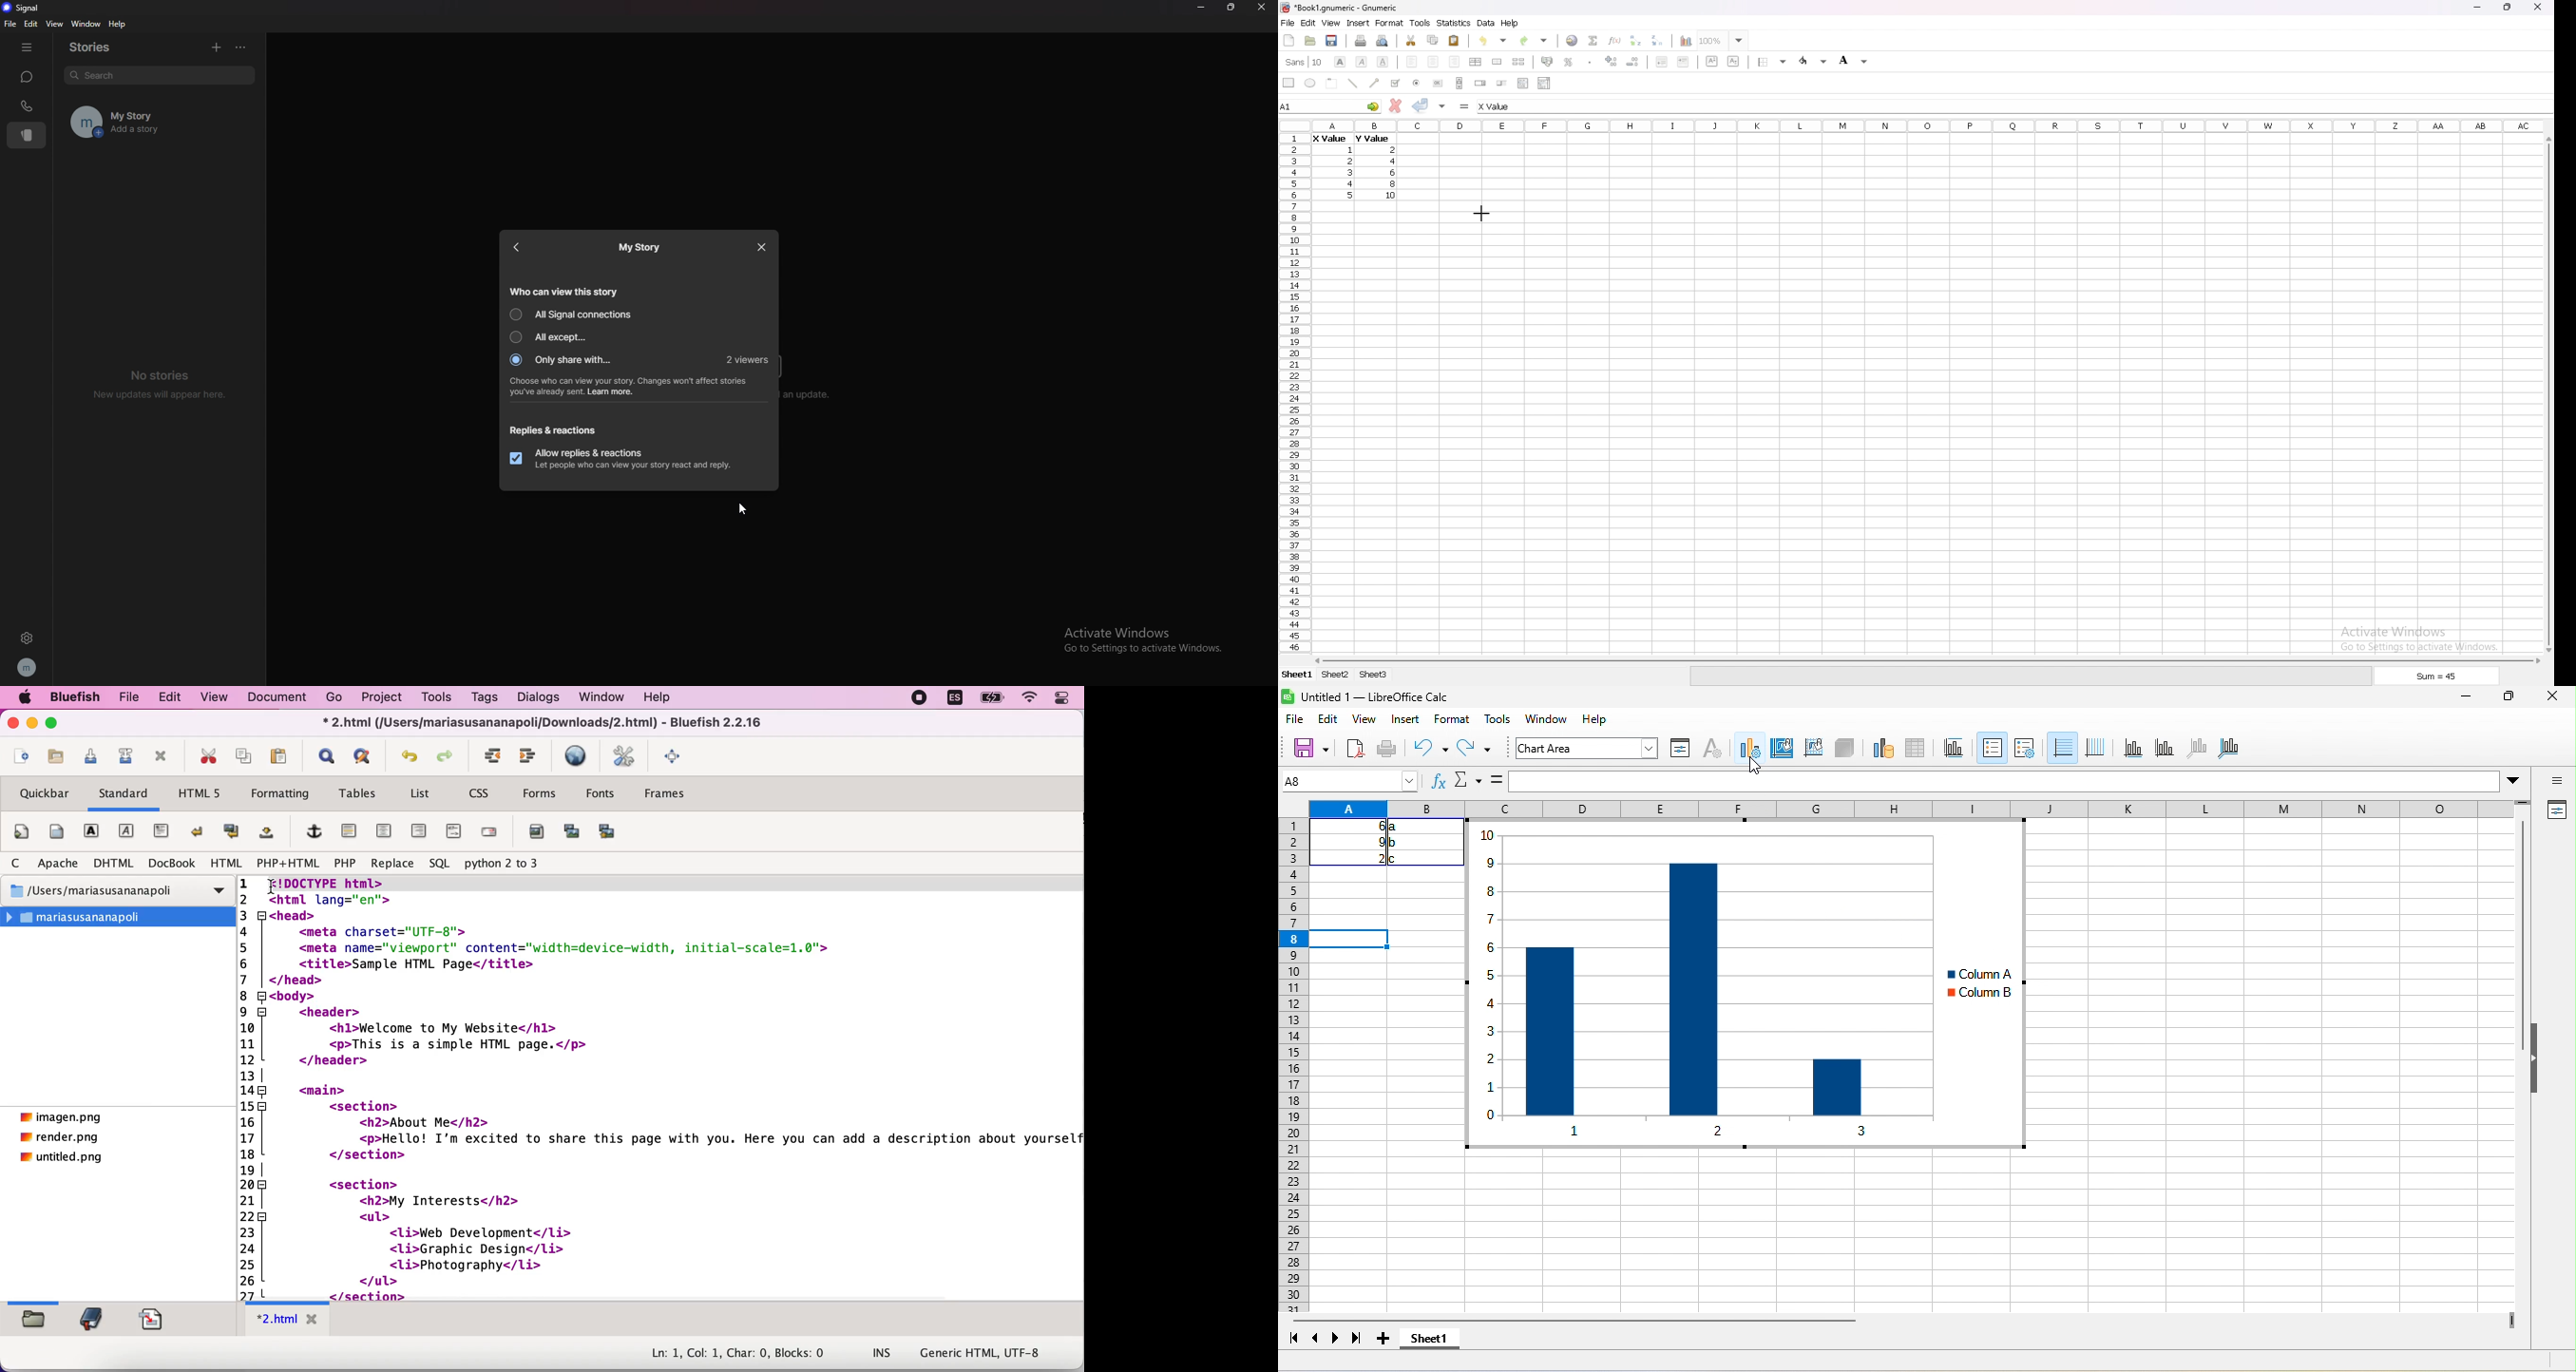 The image size is (2576, 1372). I want to click on y axis, so click(2163, 750).